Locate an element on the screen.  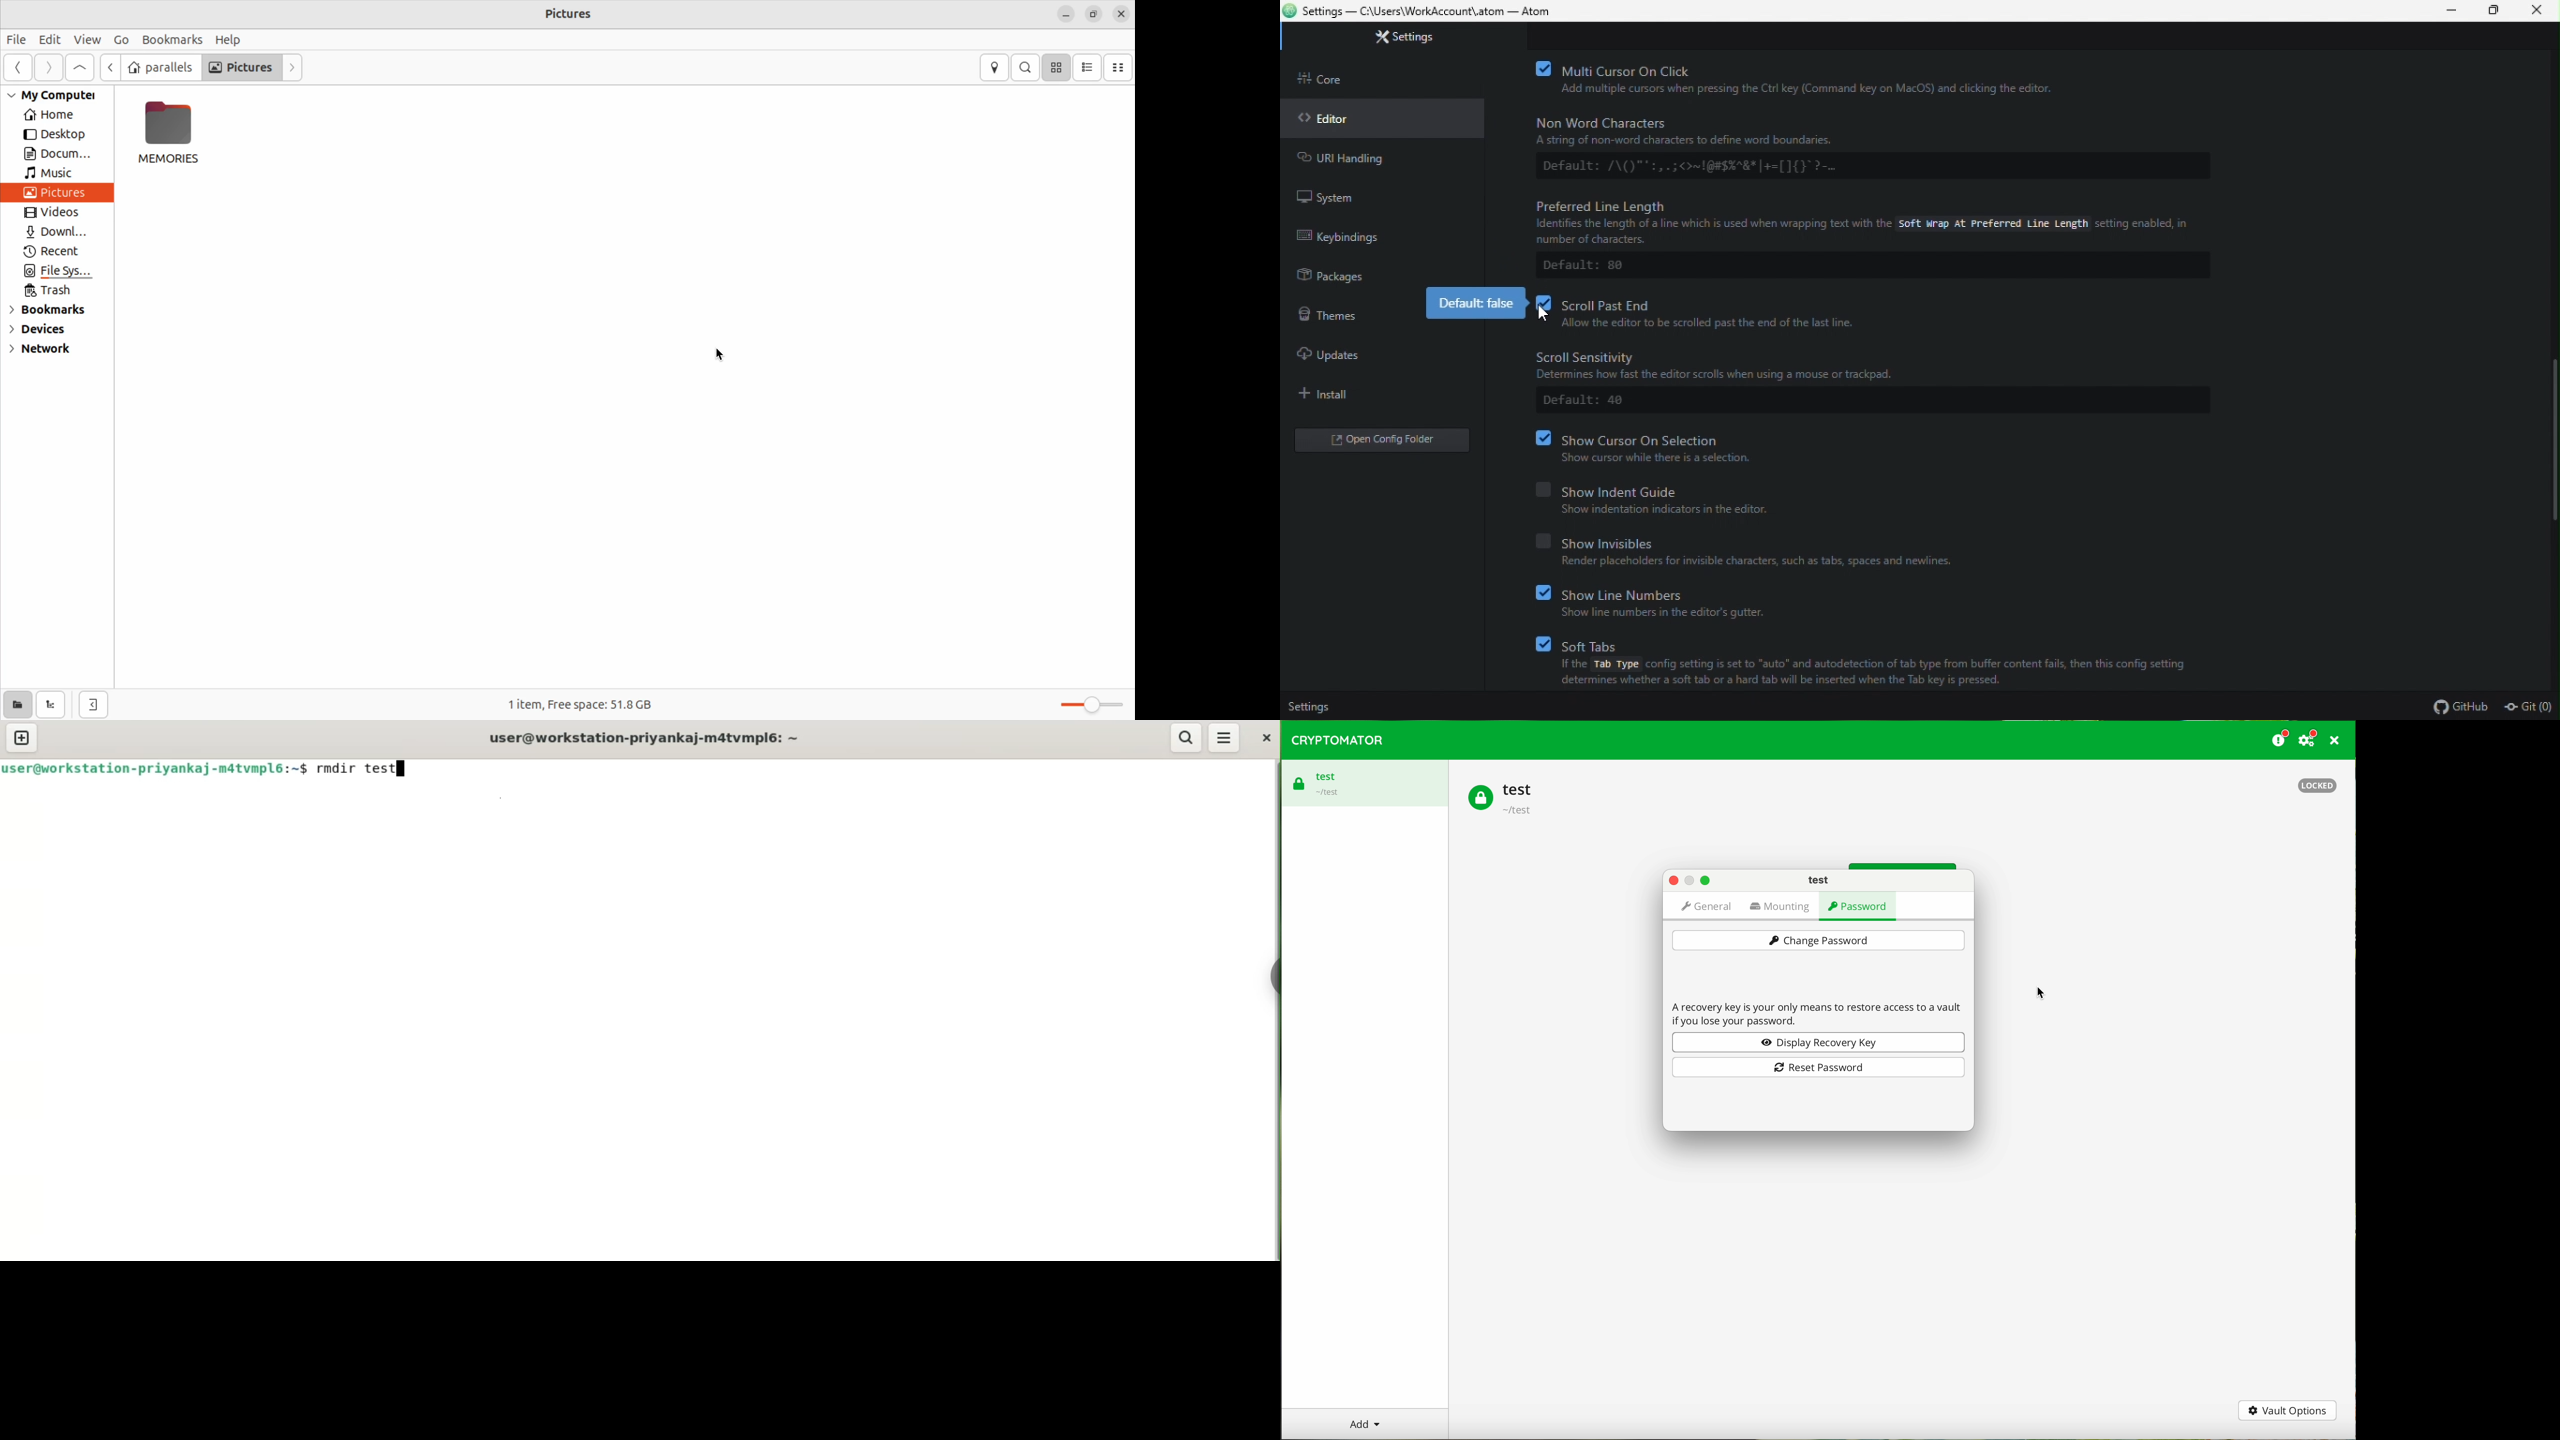
Edit is located at coordinates (51, 38).